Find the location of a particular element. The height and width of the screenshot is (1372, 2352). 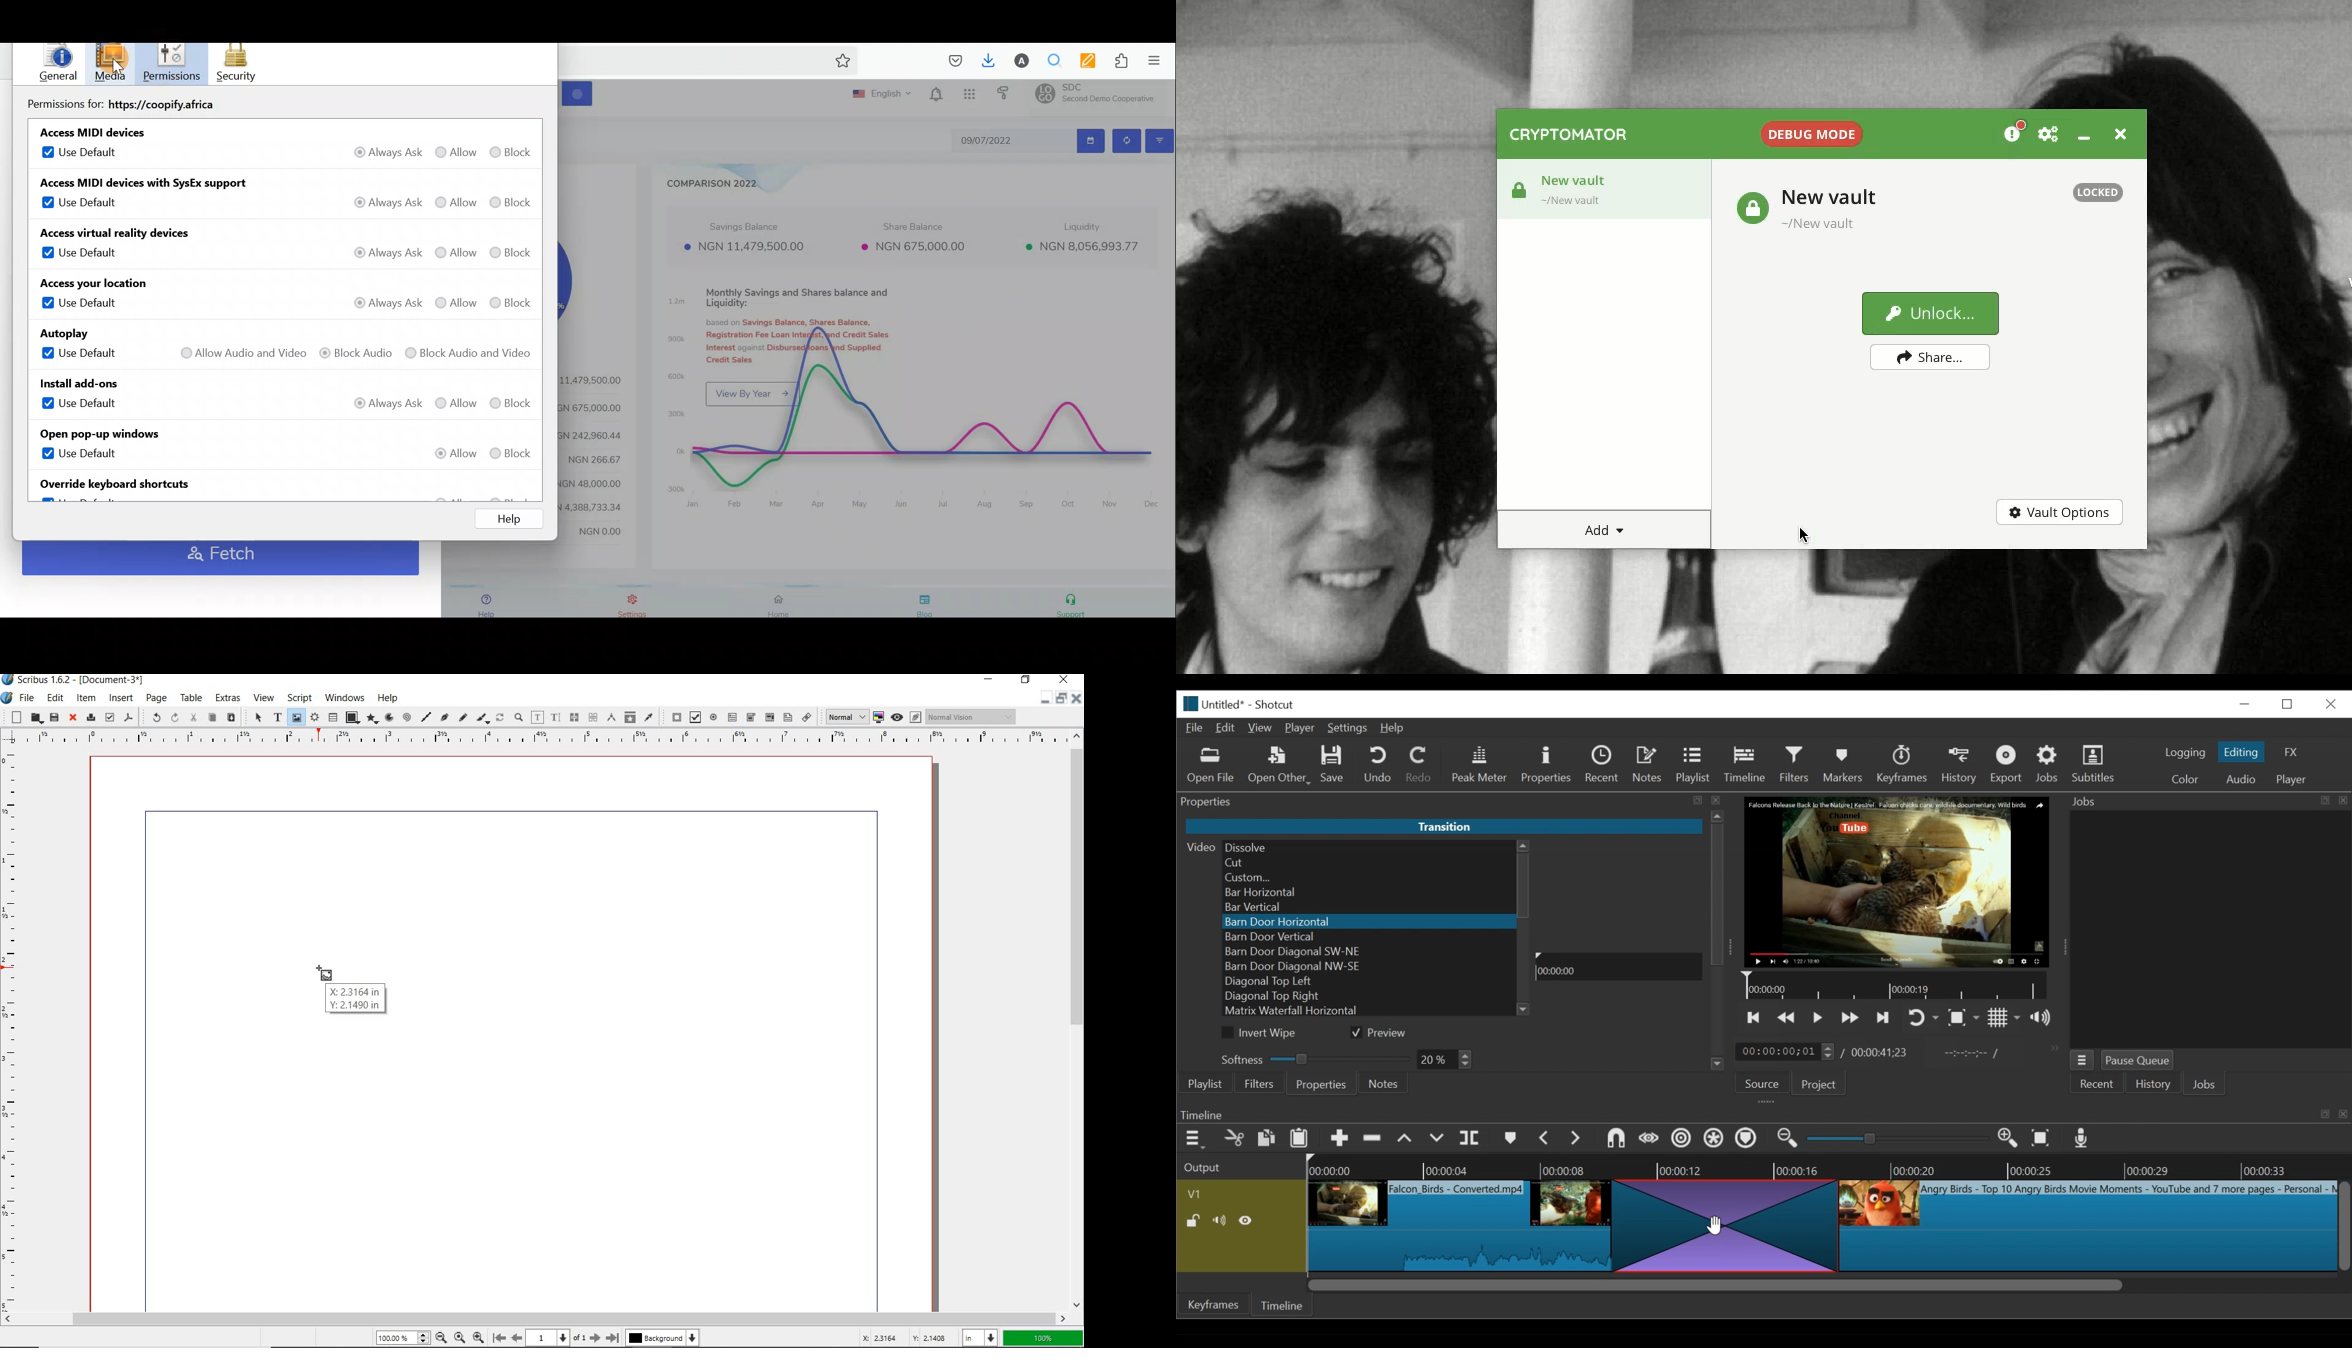

 is located at coordinates (388, 252).